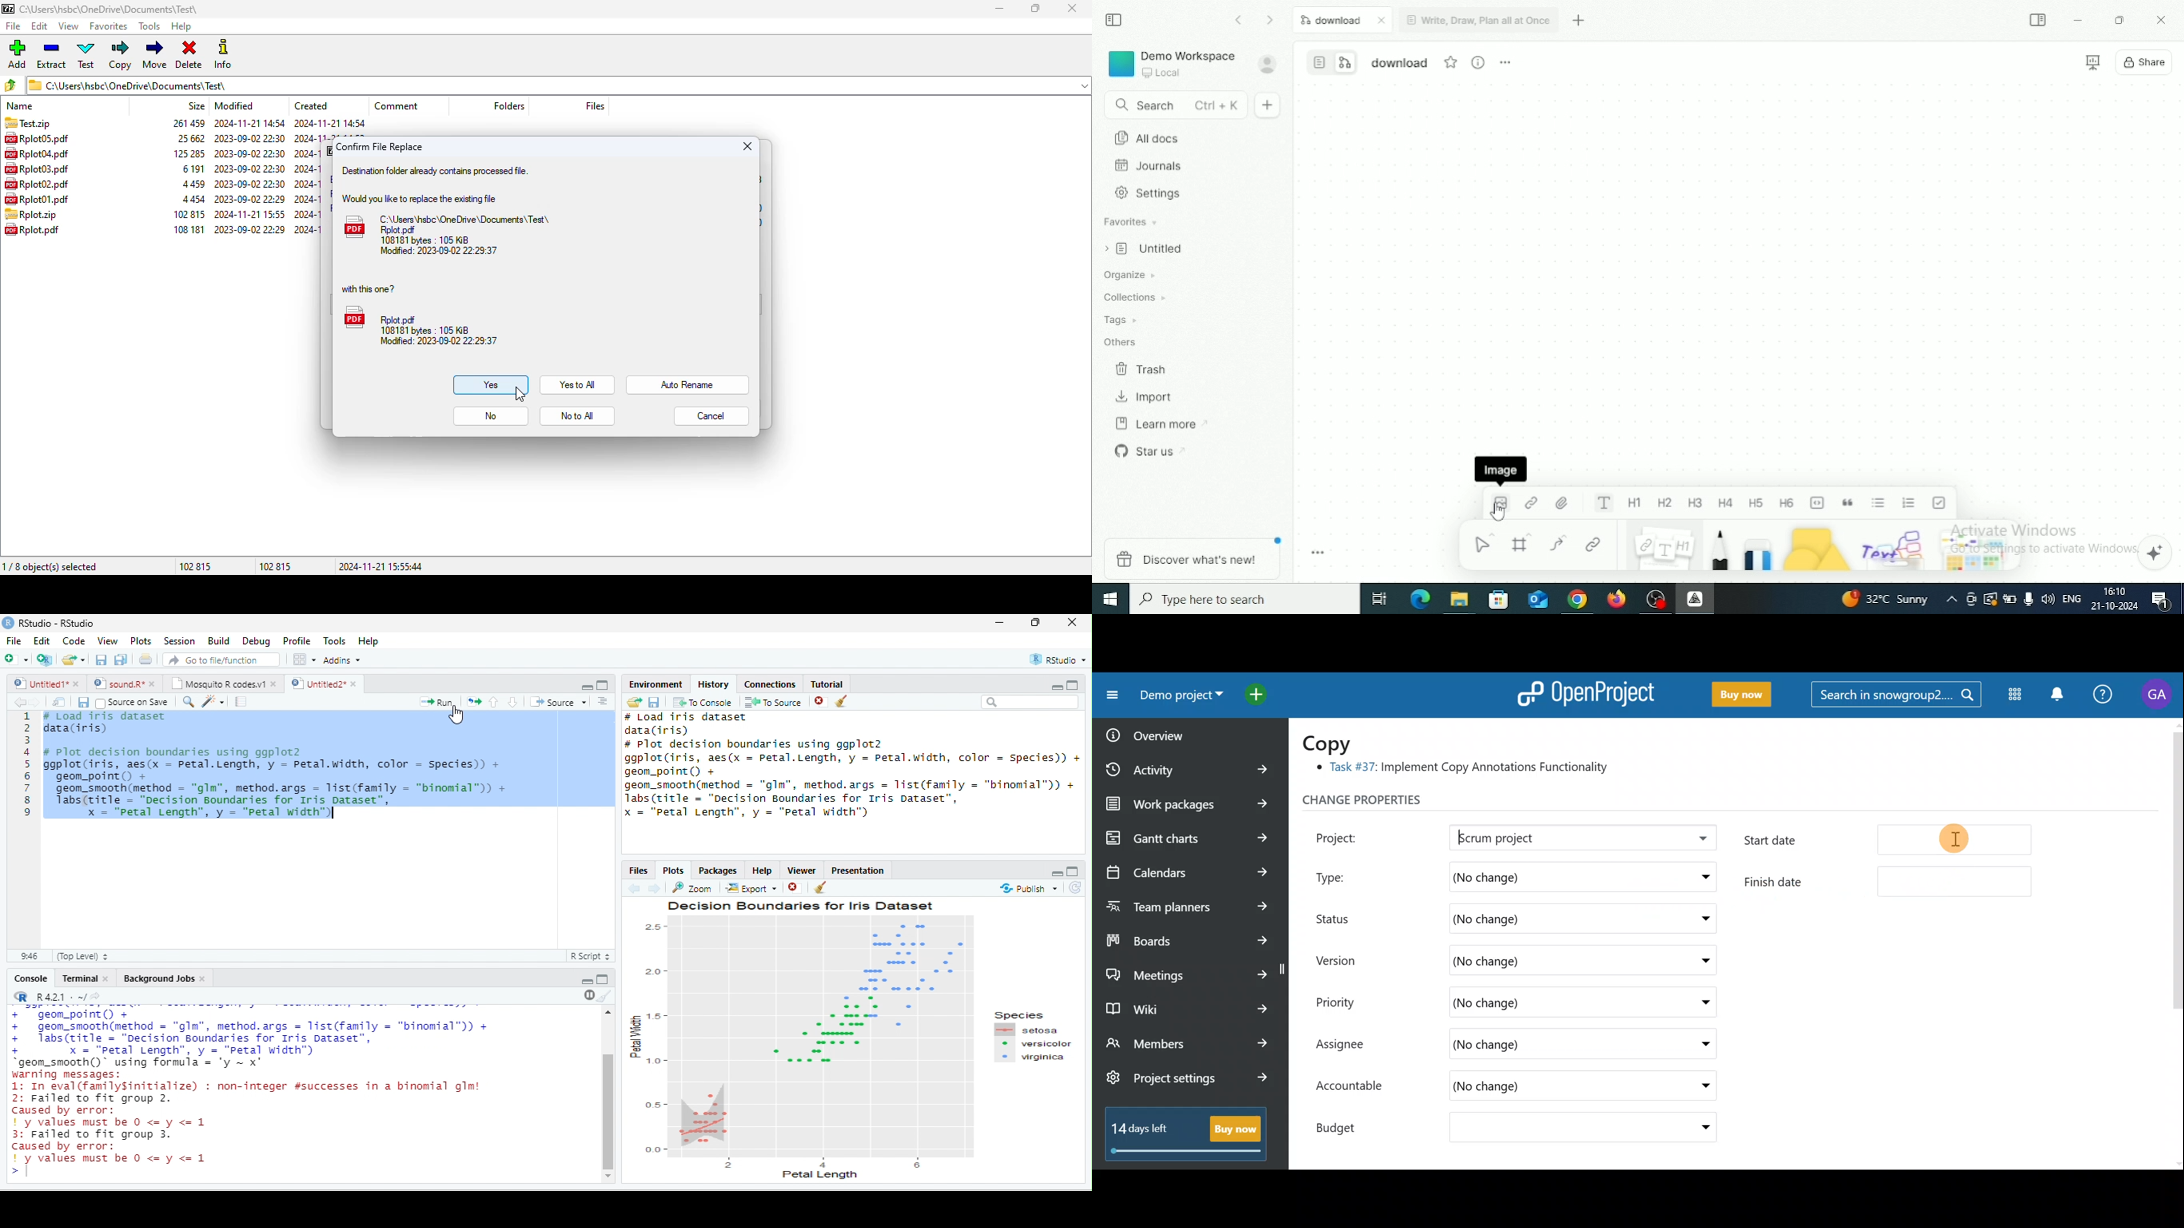 The image size is (2184, 1232). I want to click on (No change), so click(1542, 875).